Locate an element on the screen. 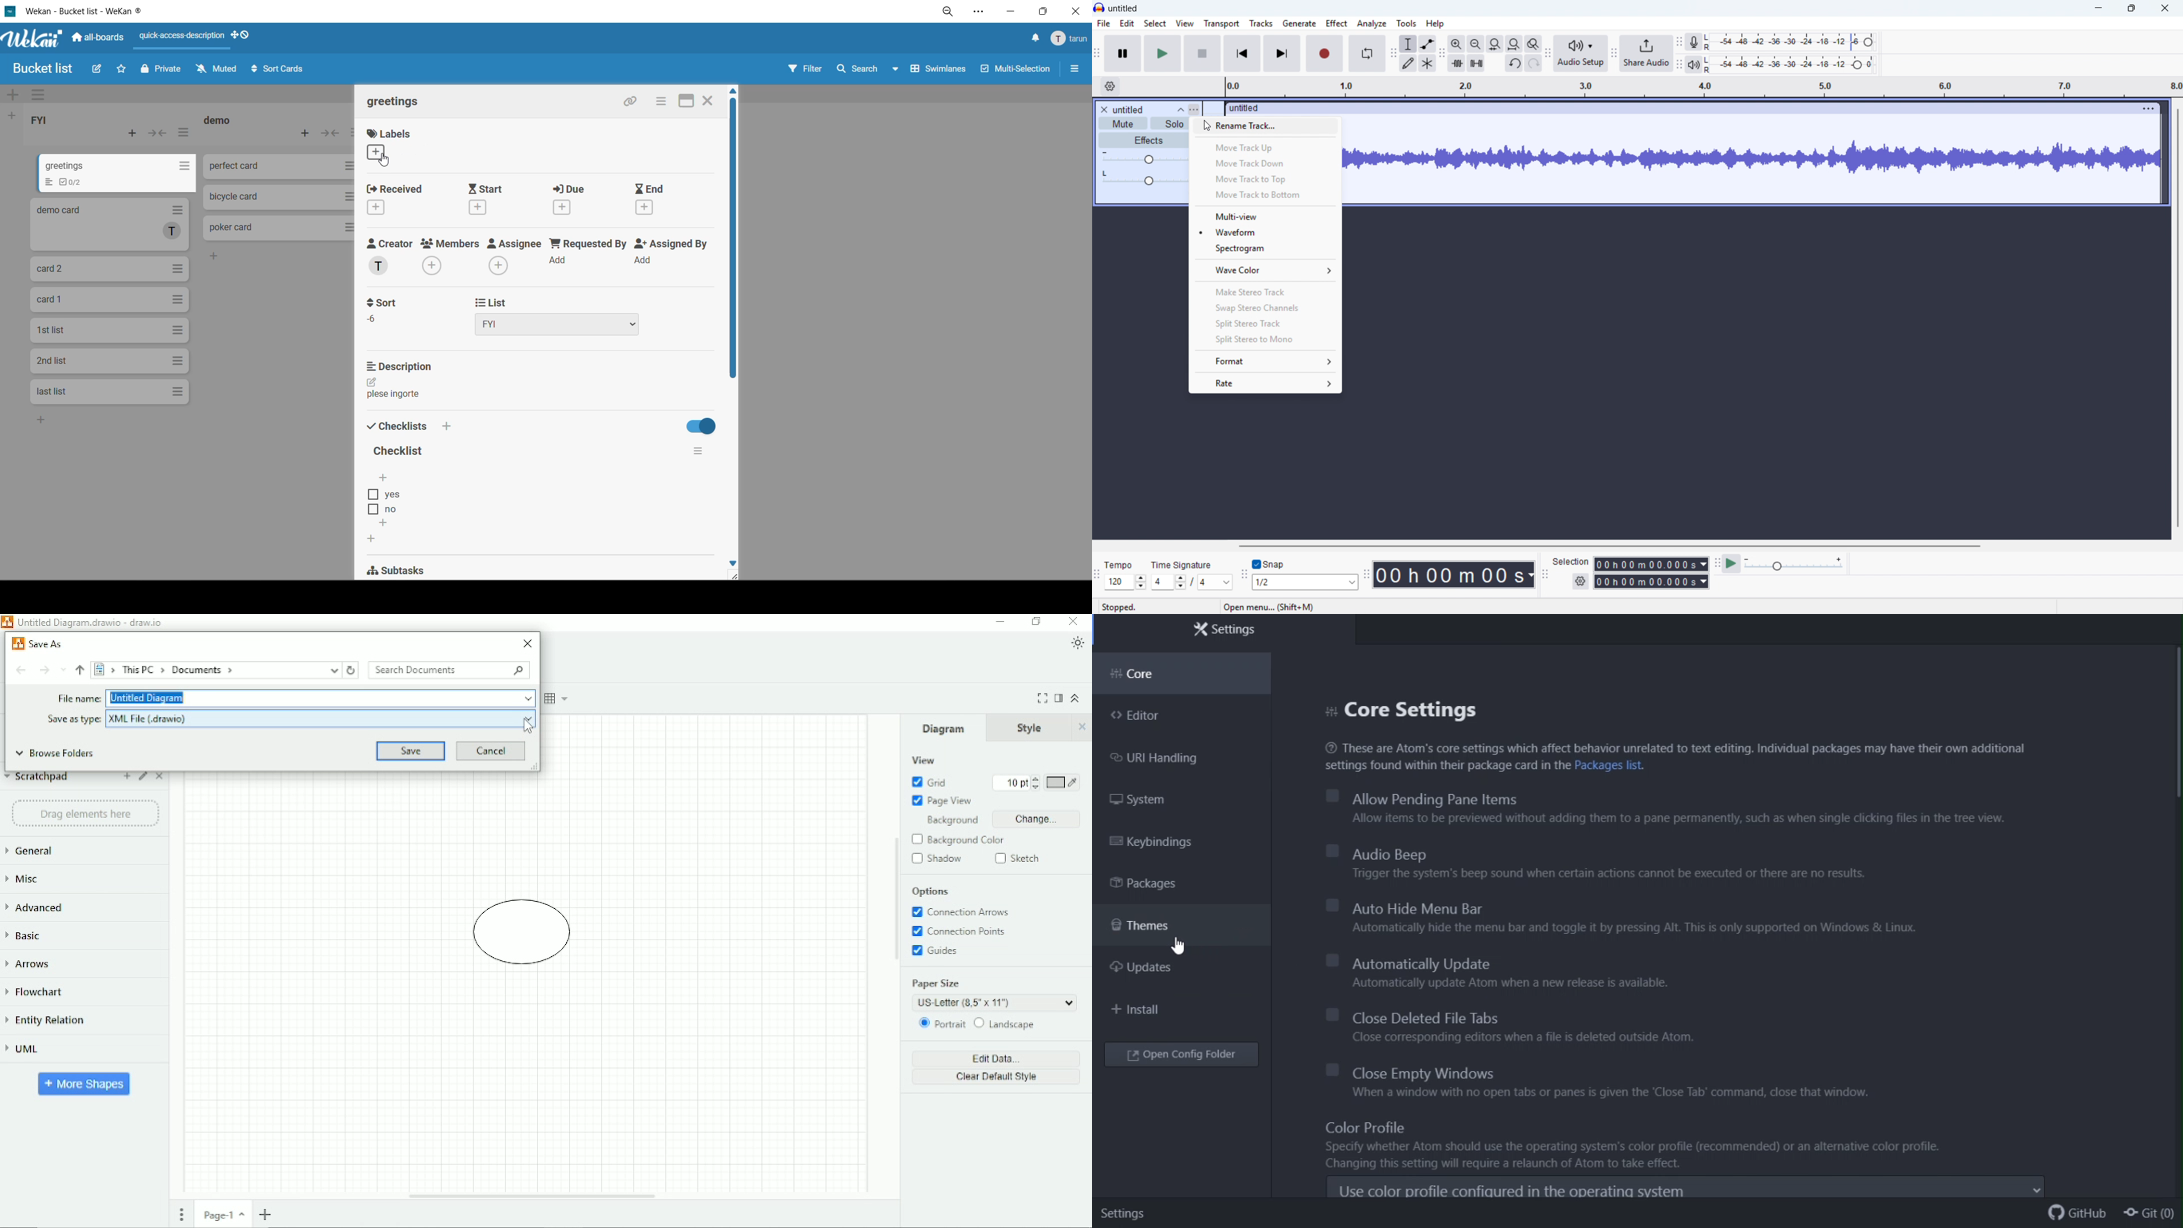 This screenshot has width=2184, height=1232. solo  is located at coordinates (1170, 123).